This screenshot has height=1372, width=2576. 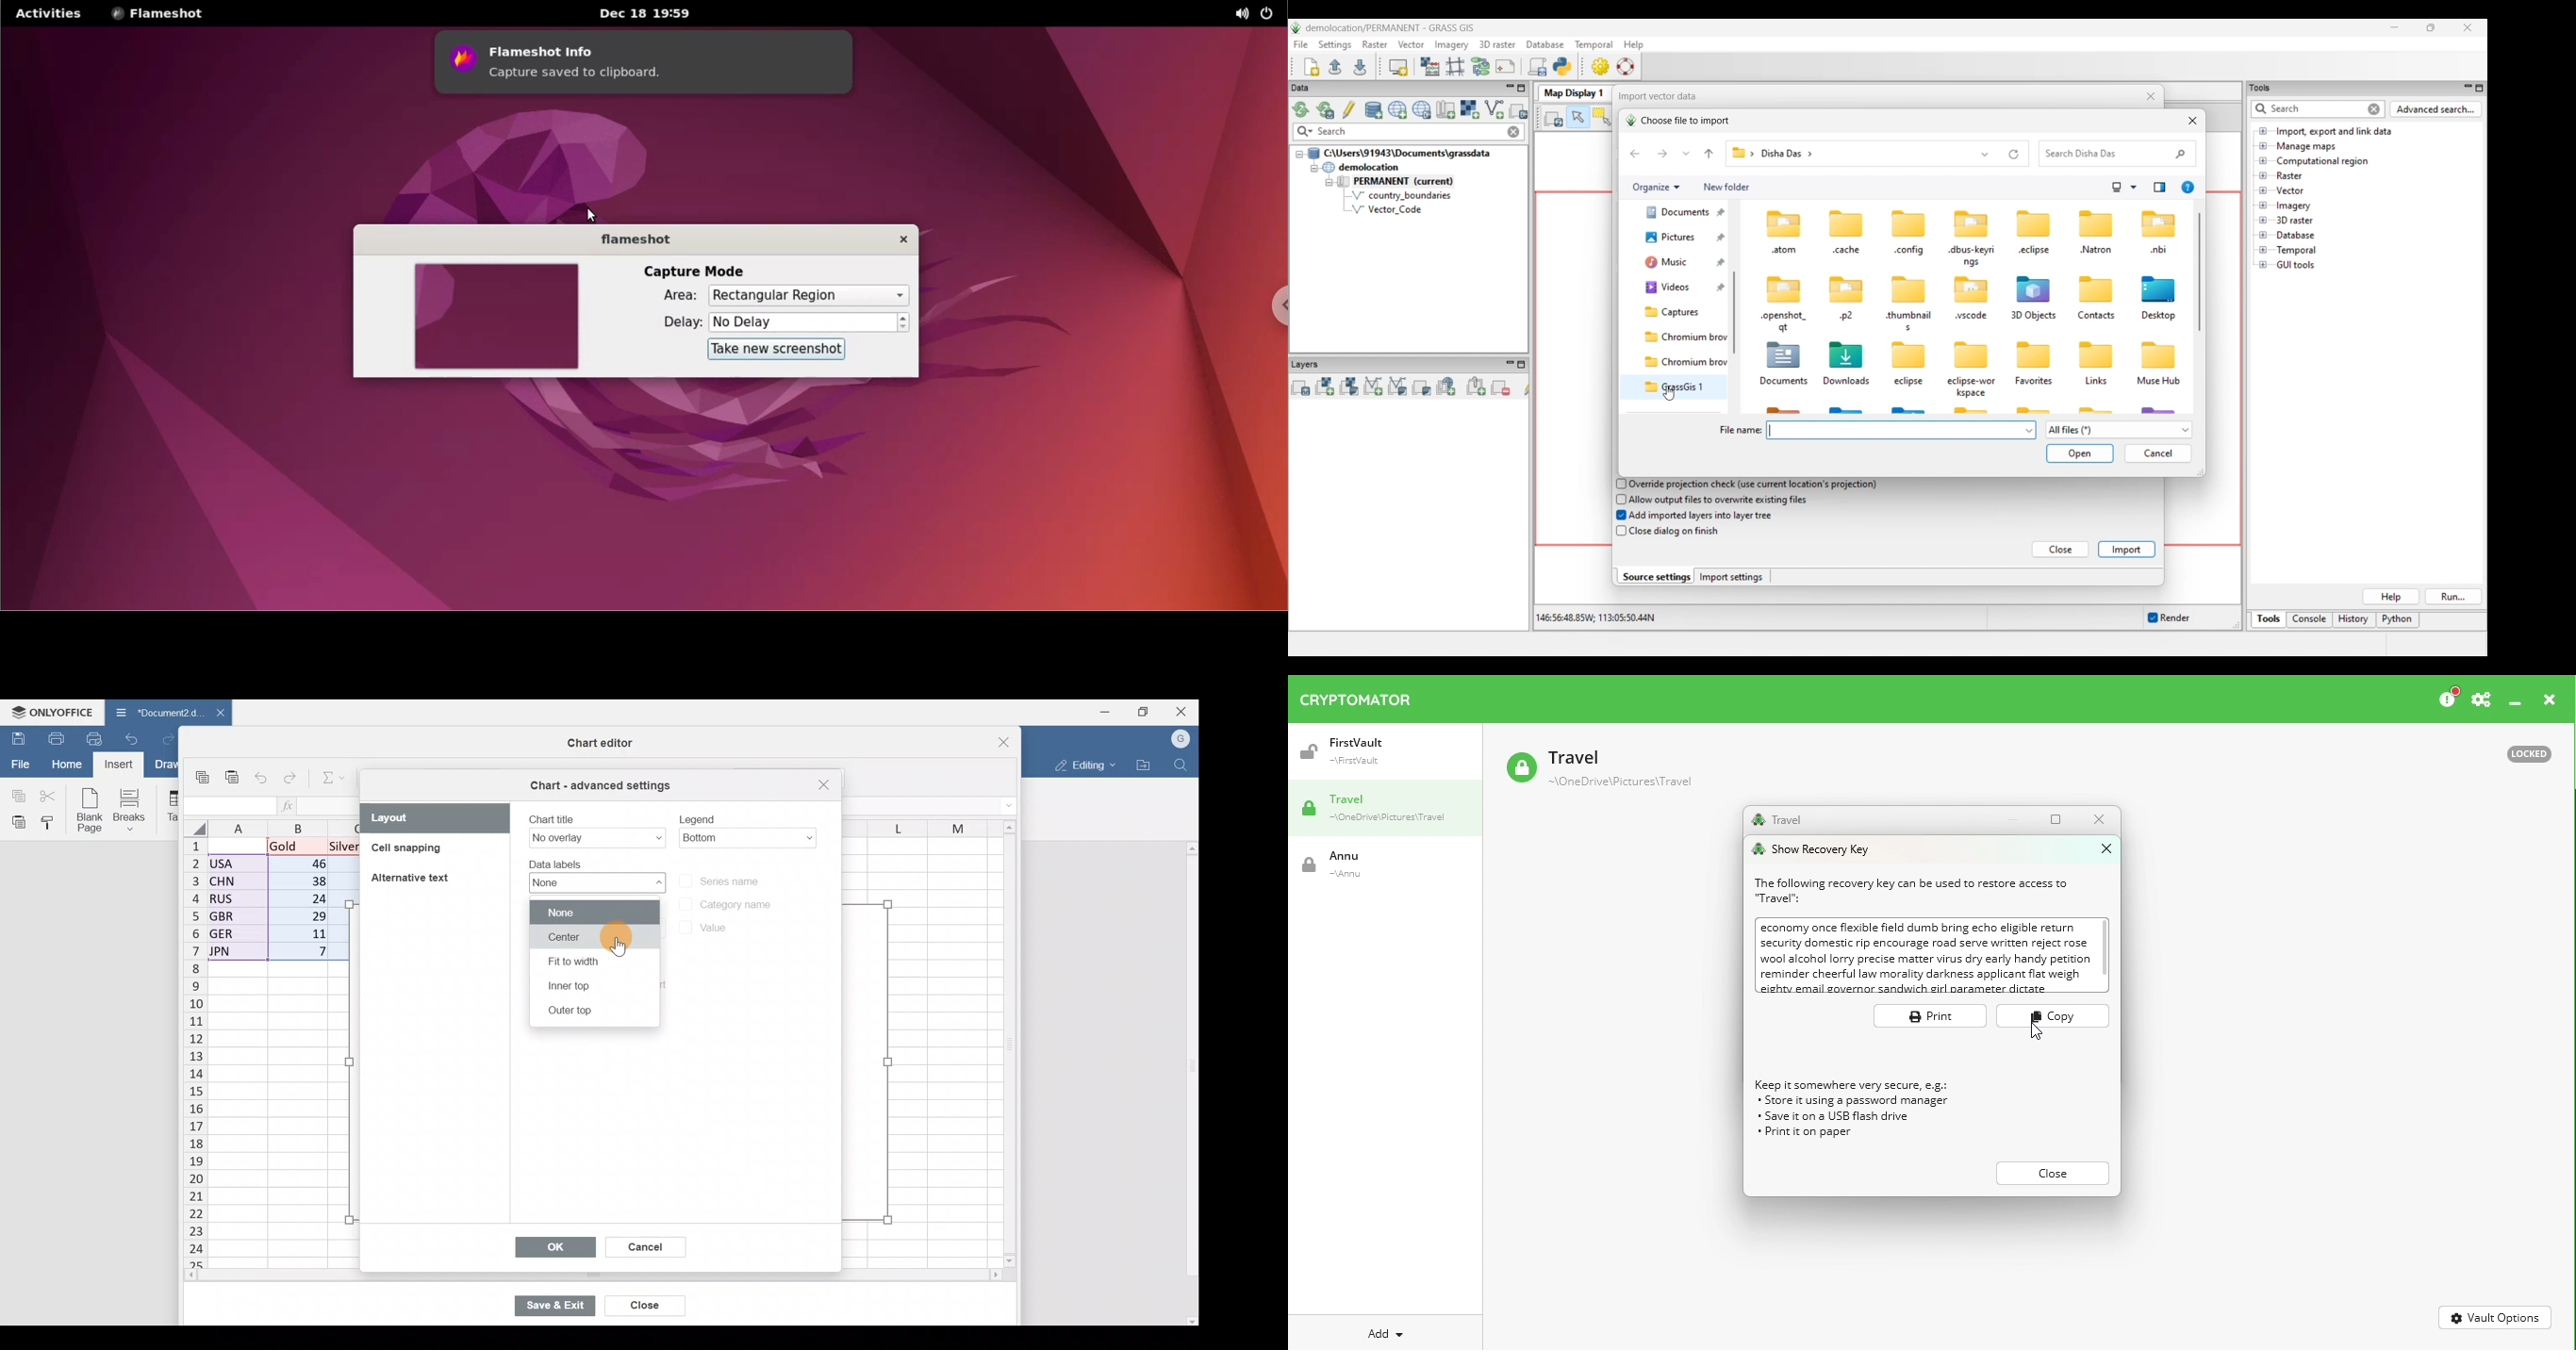 I want to click on Close document, so click(x=218, y=712).